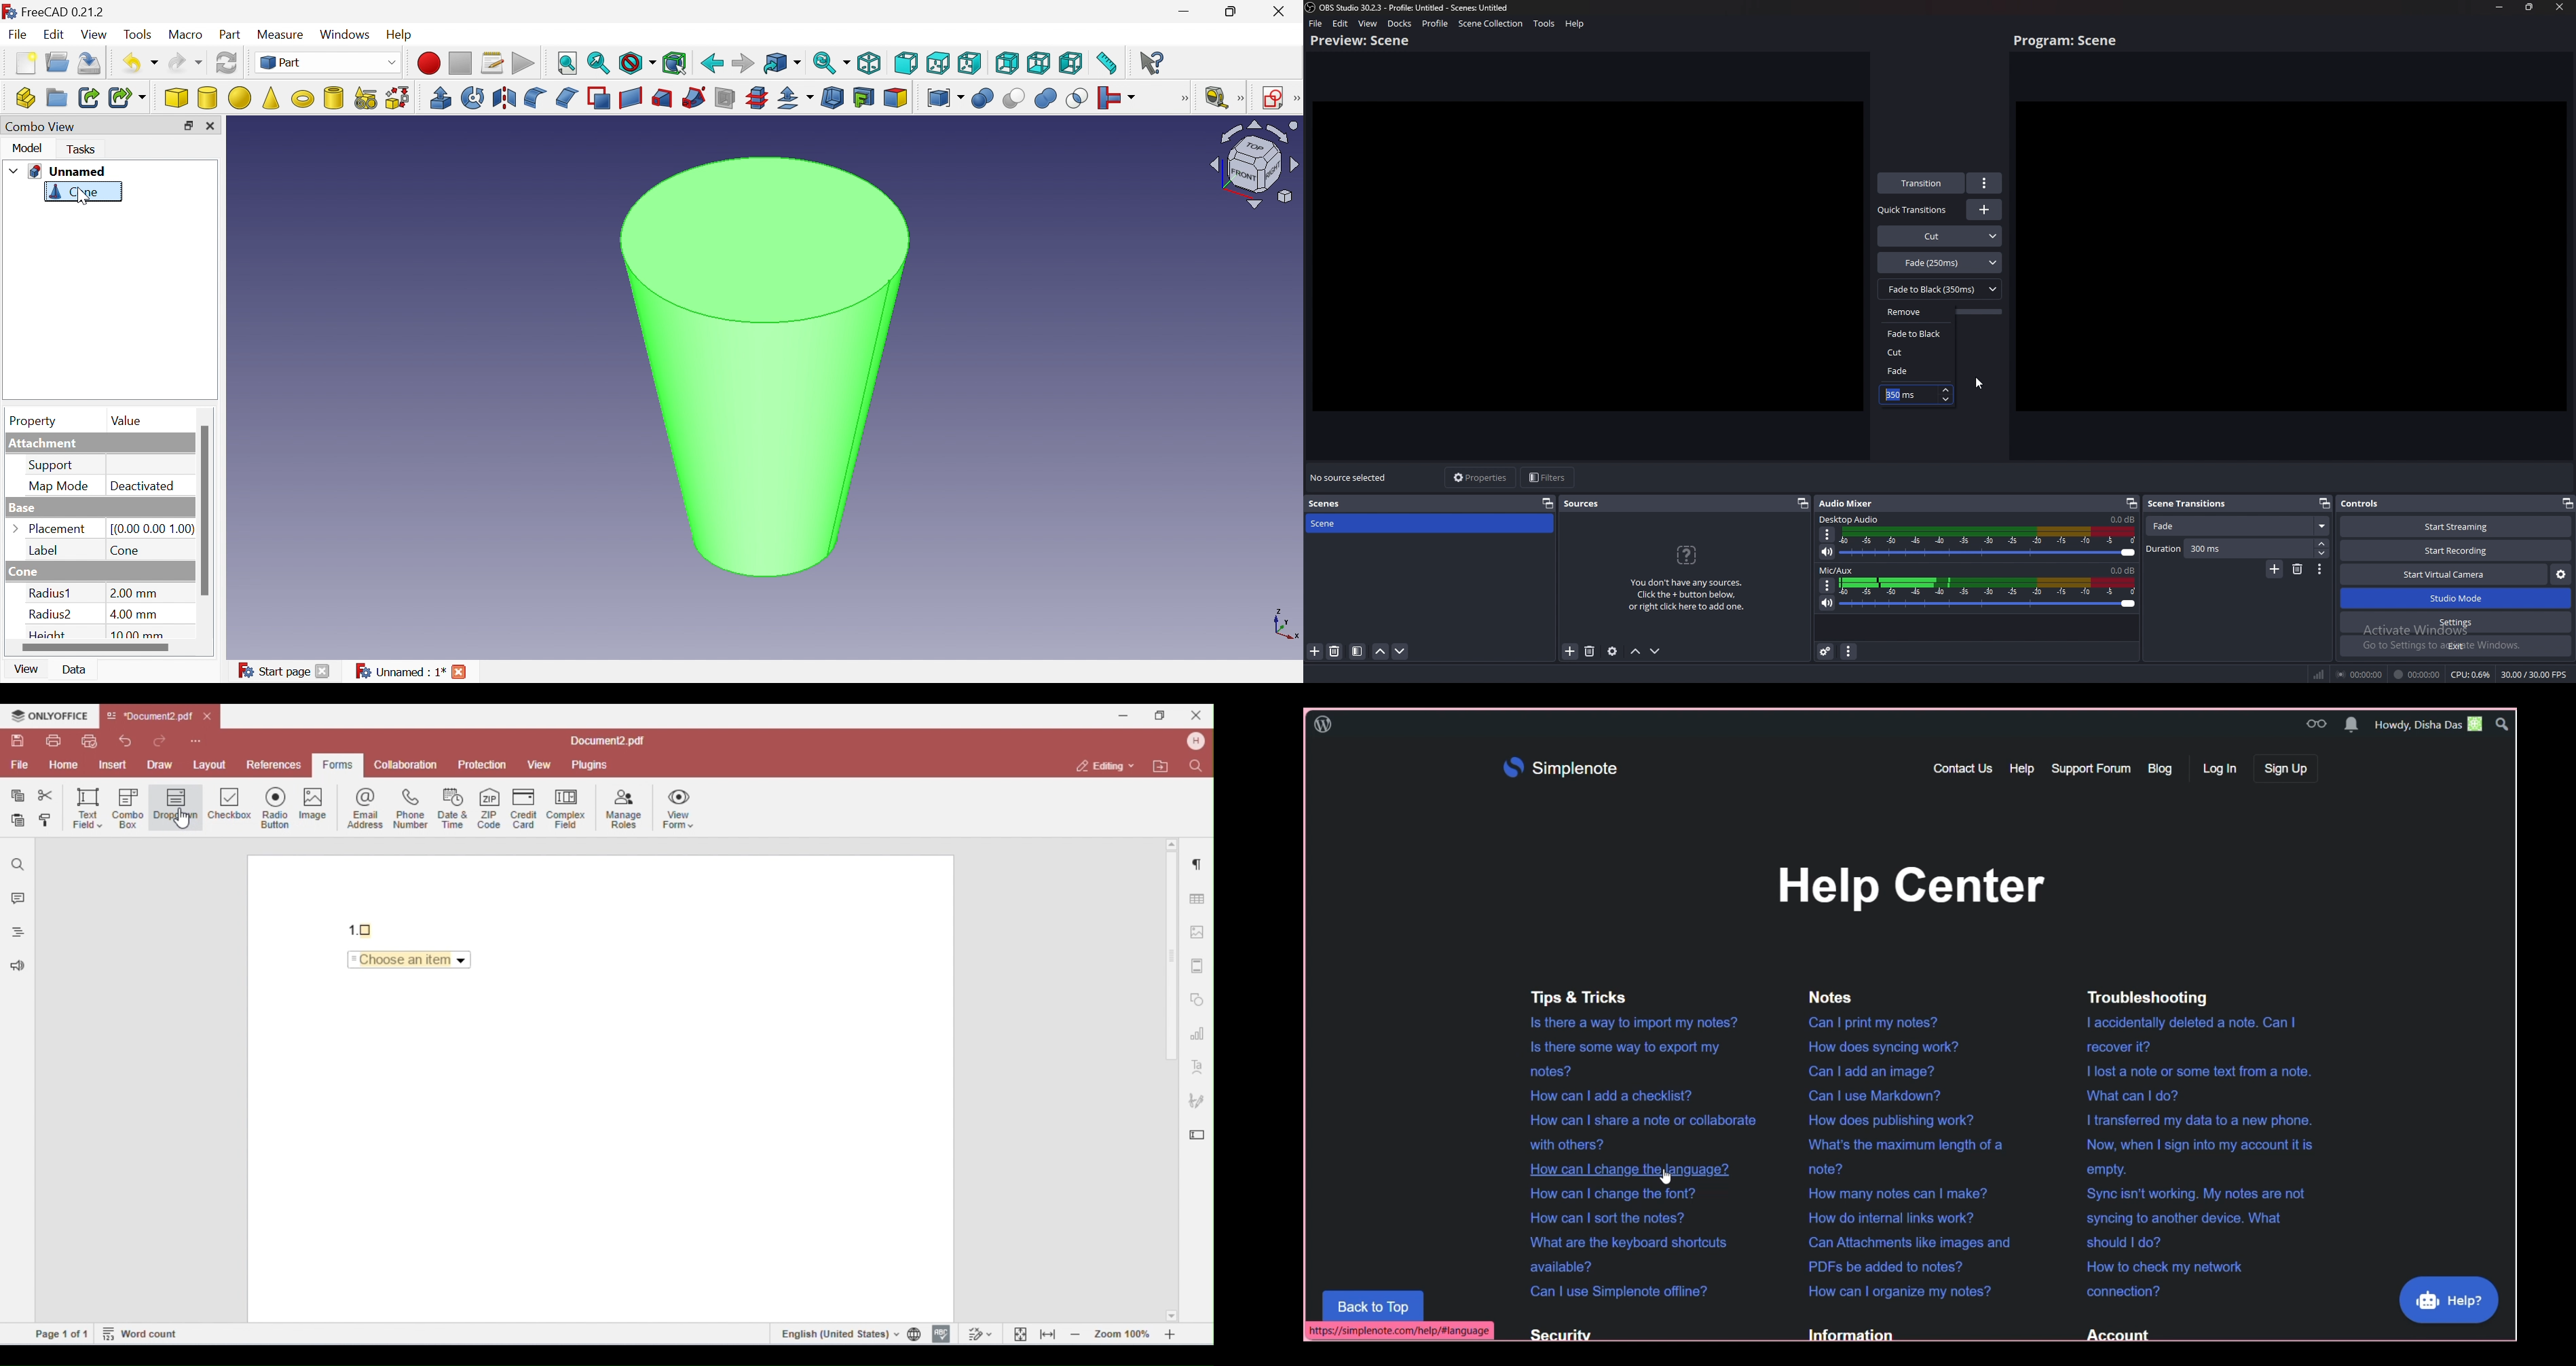 This screenshot has width=2576, height=1372. What do you see at coordinates (1570, 651) in the screenshot?
I see `add source` at bounding box center [1570, 651].